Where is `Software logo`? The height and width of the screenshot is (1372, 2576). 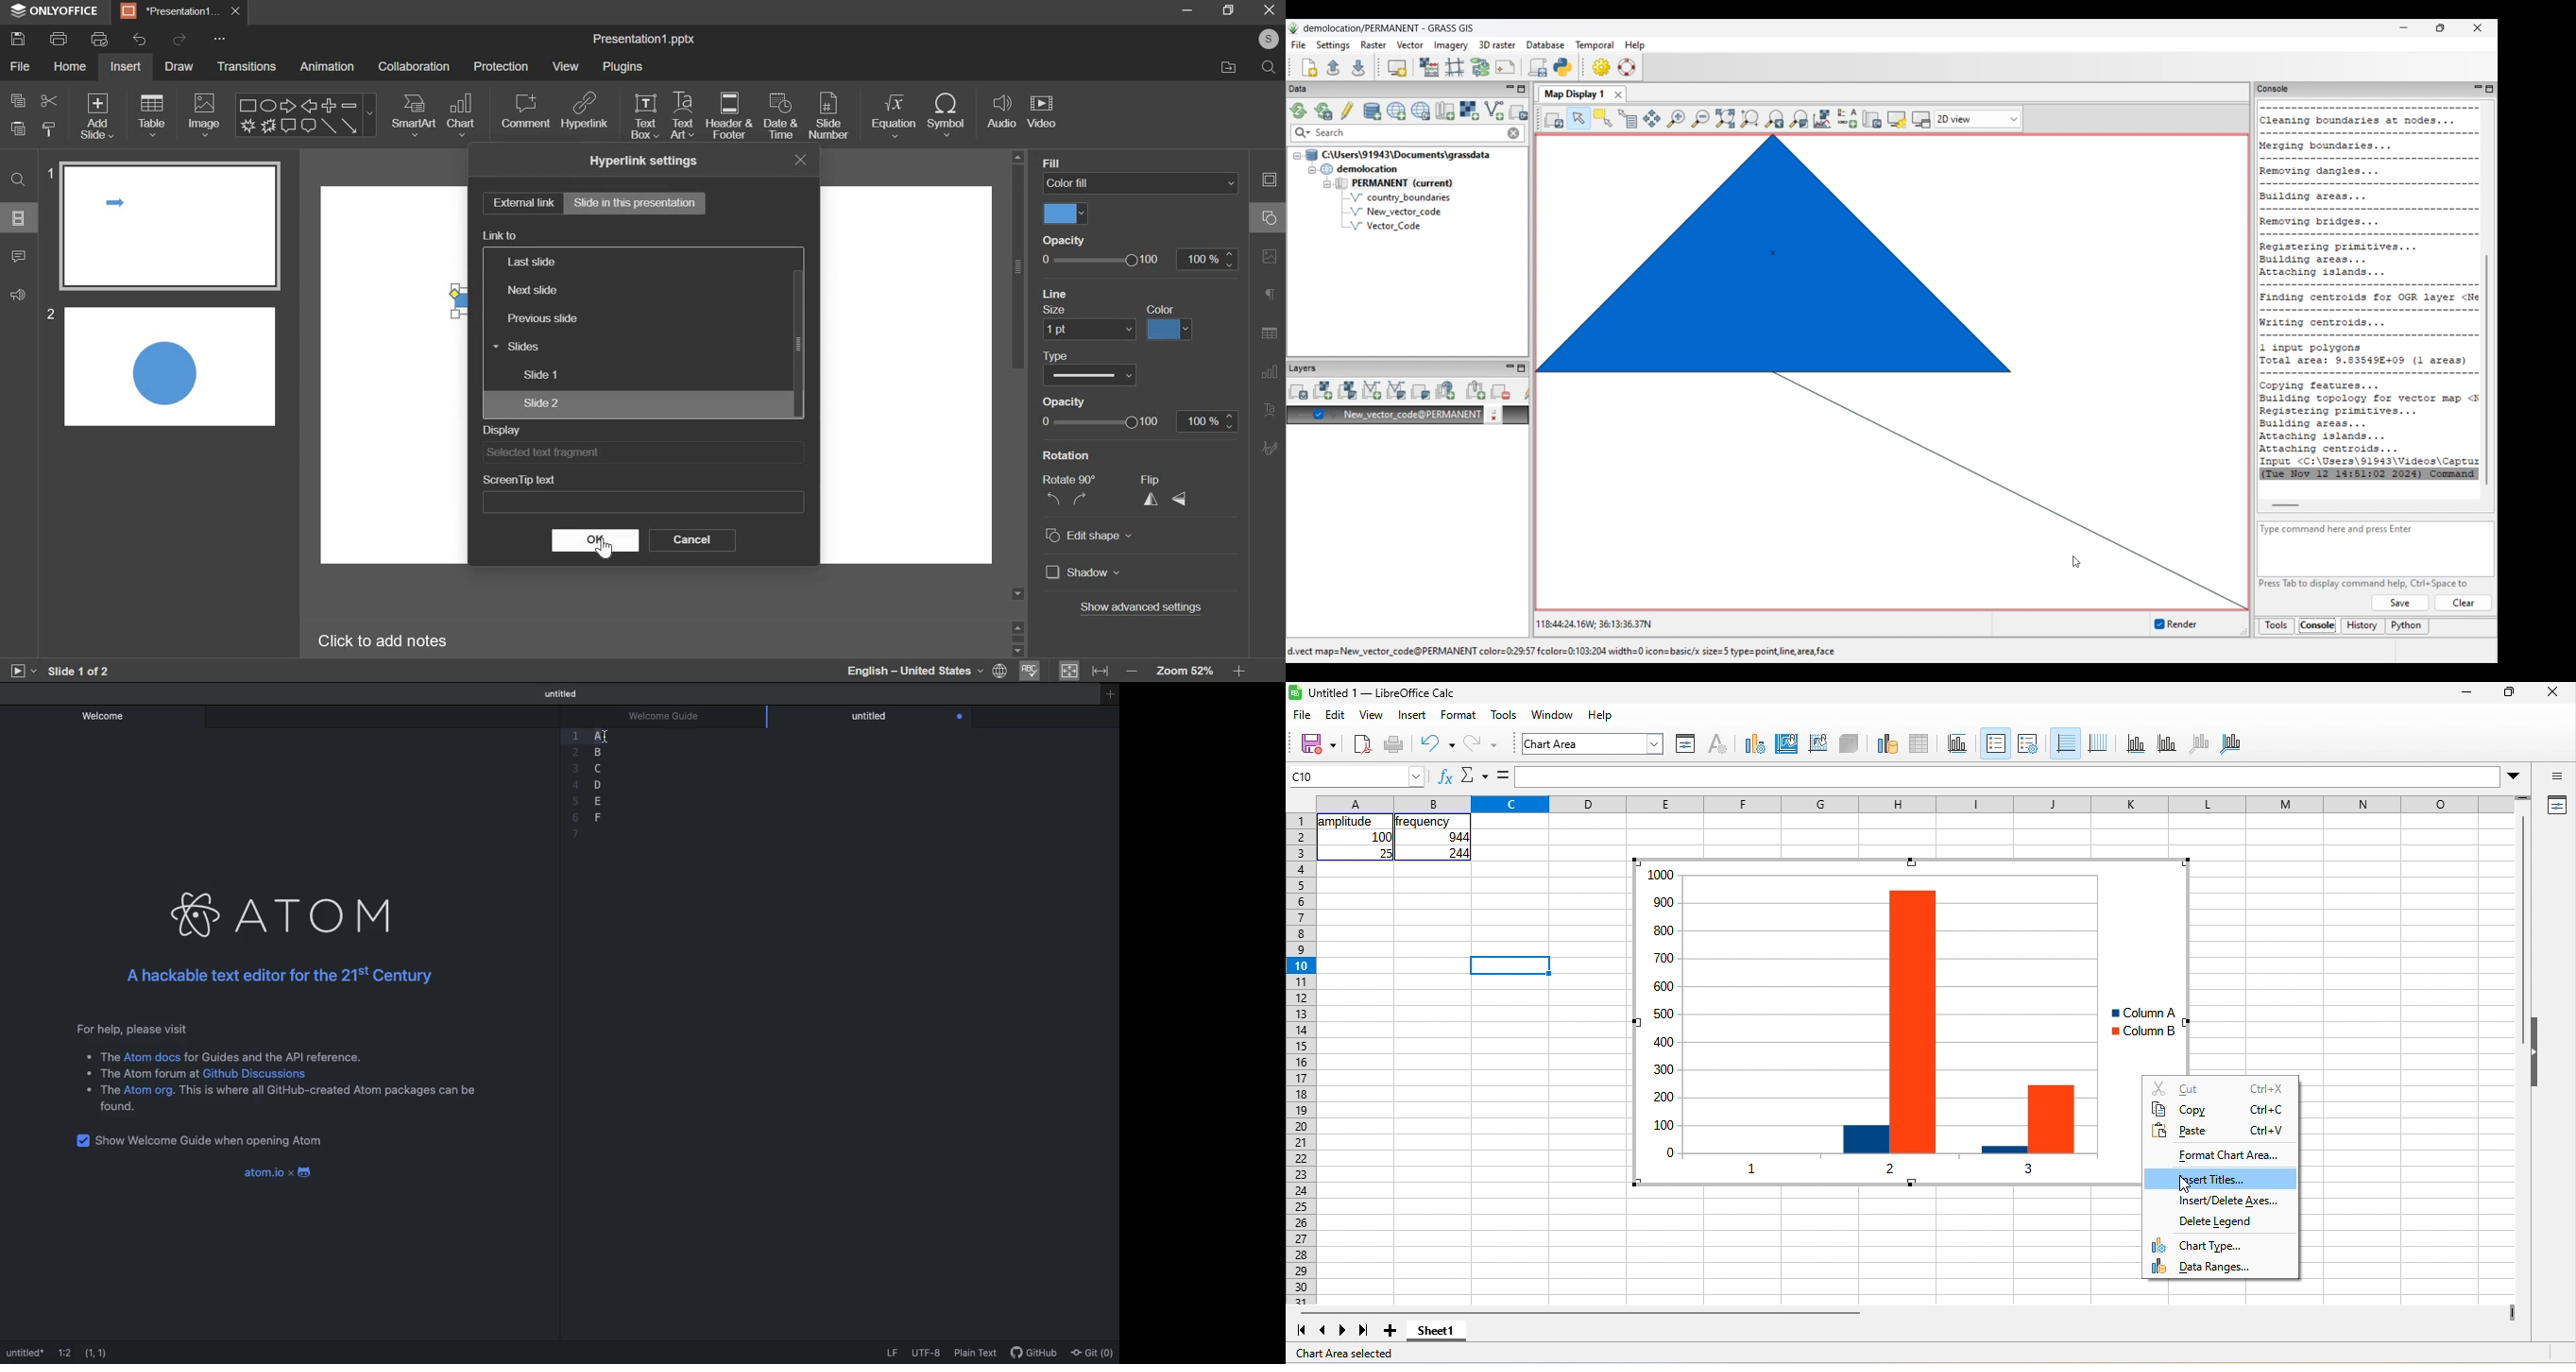 Software logo is located at coordinates (1295, 692).